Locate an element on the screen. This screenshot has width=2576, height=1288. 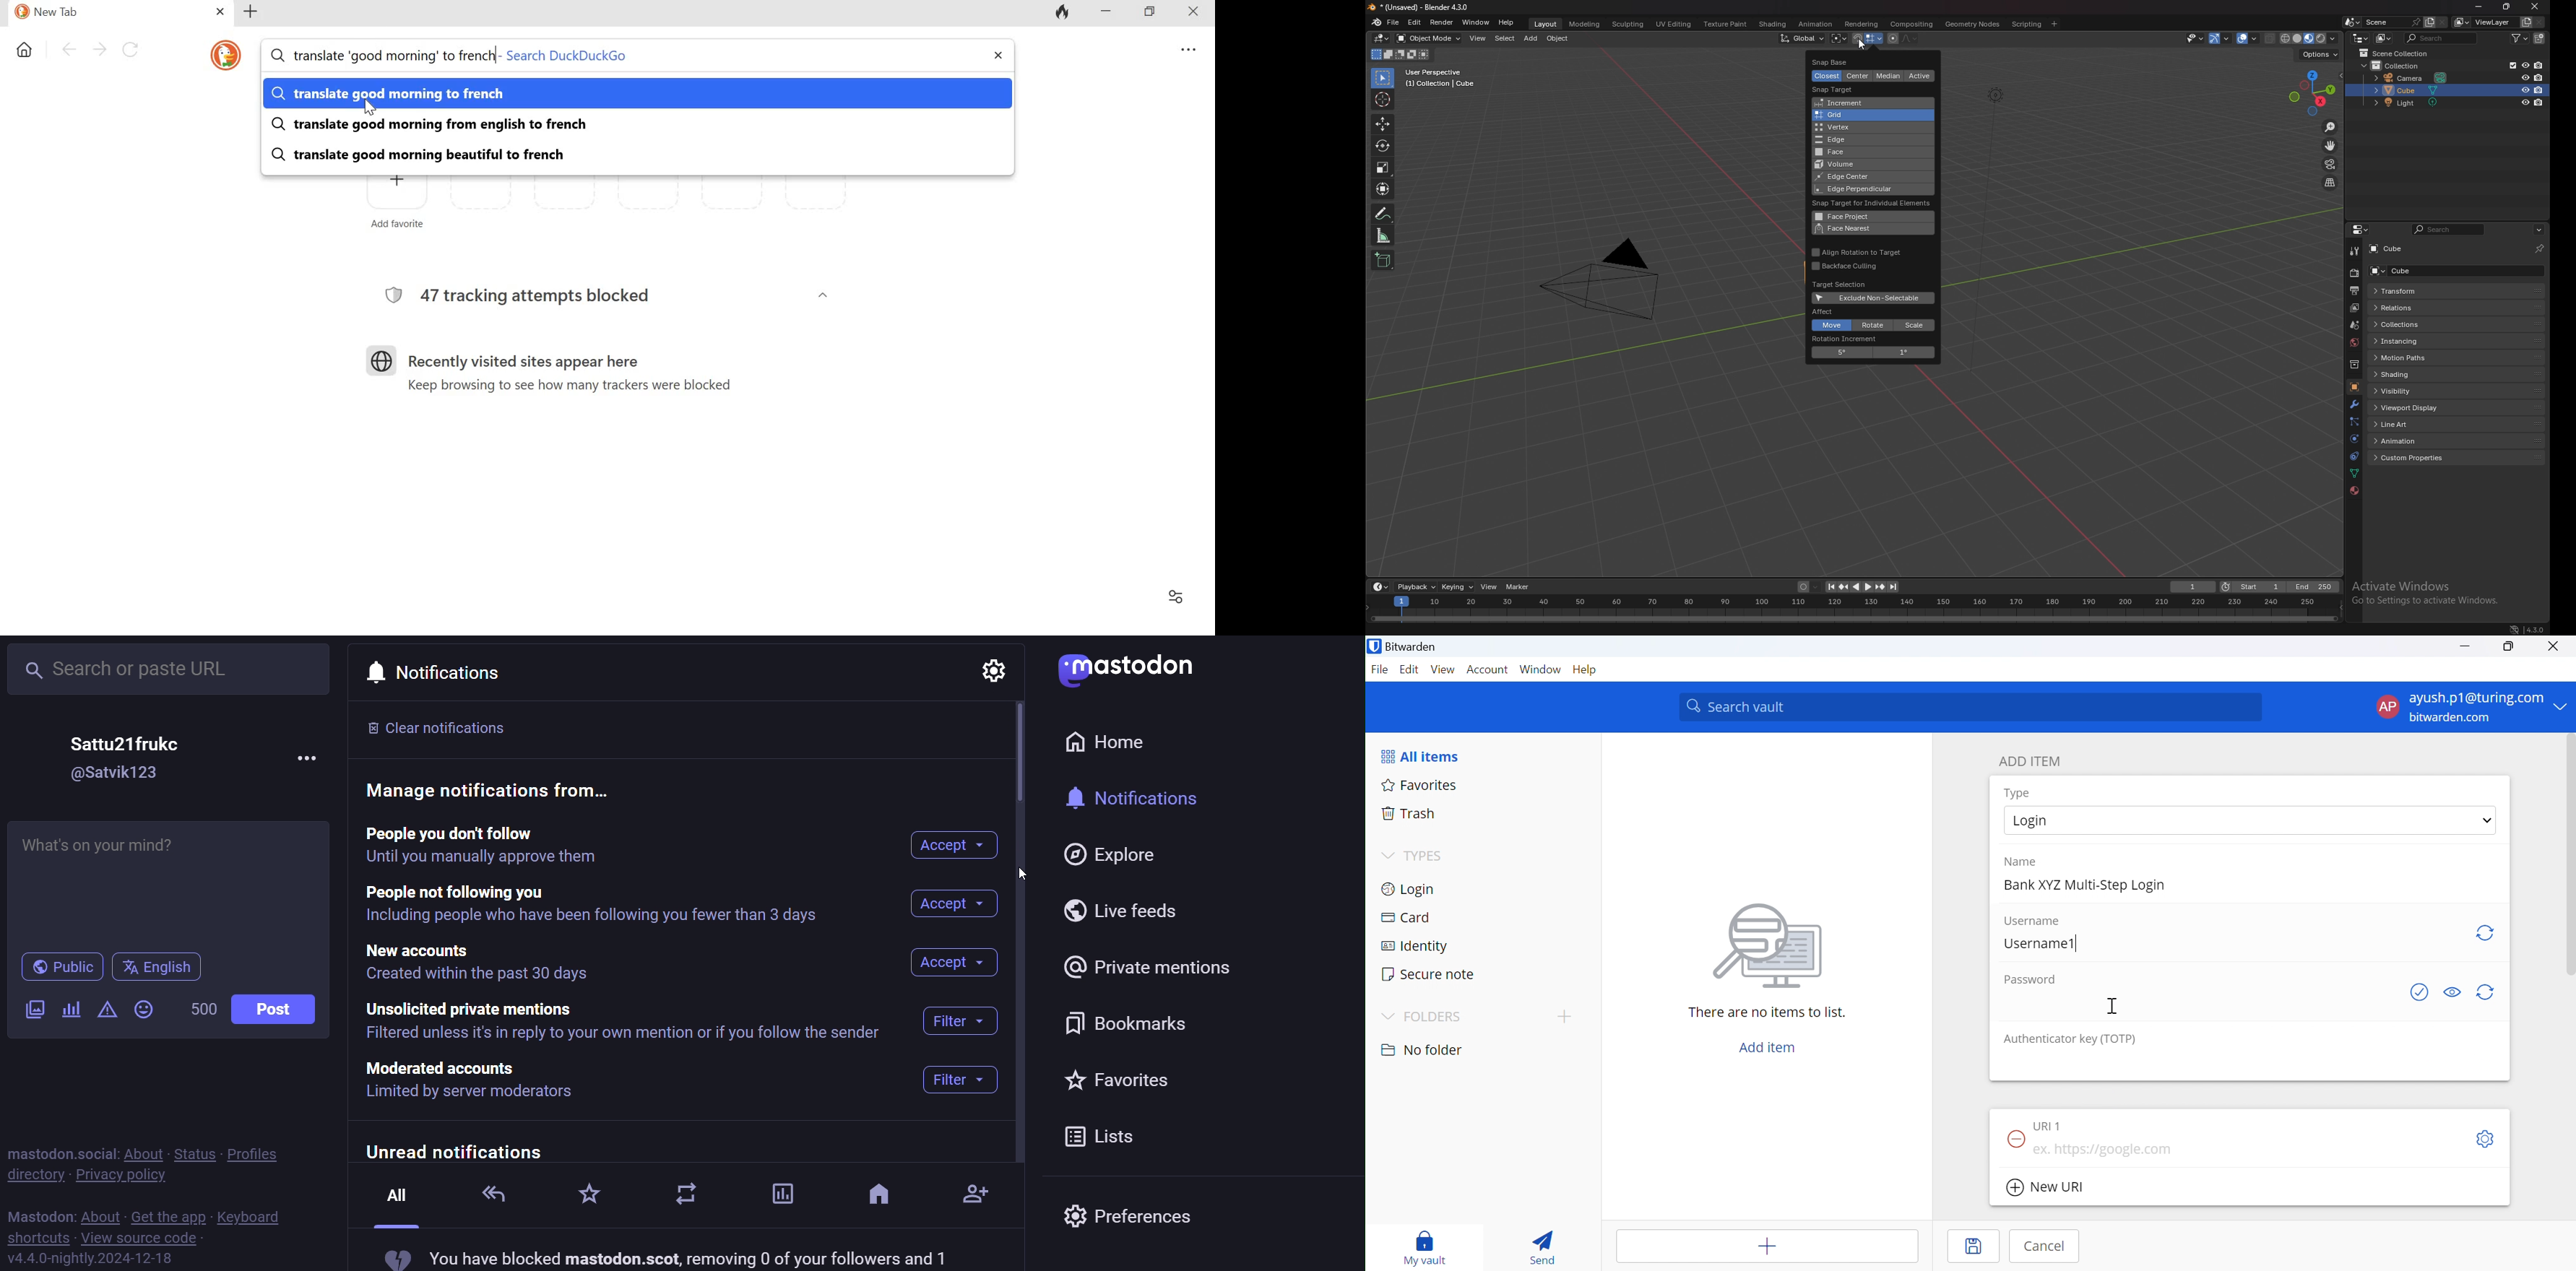
jump to previous keyframe is located at coordinates (1845, 587).